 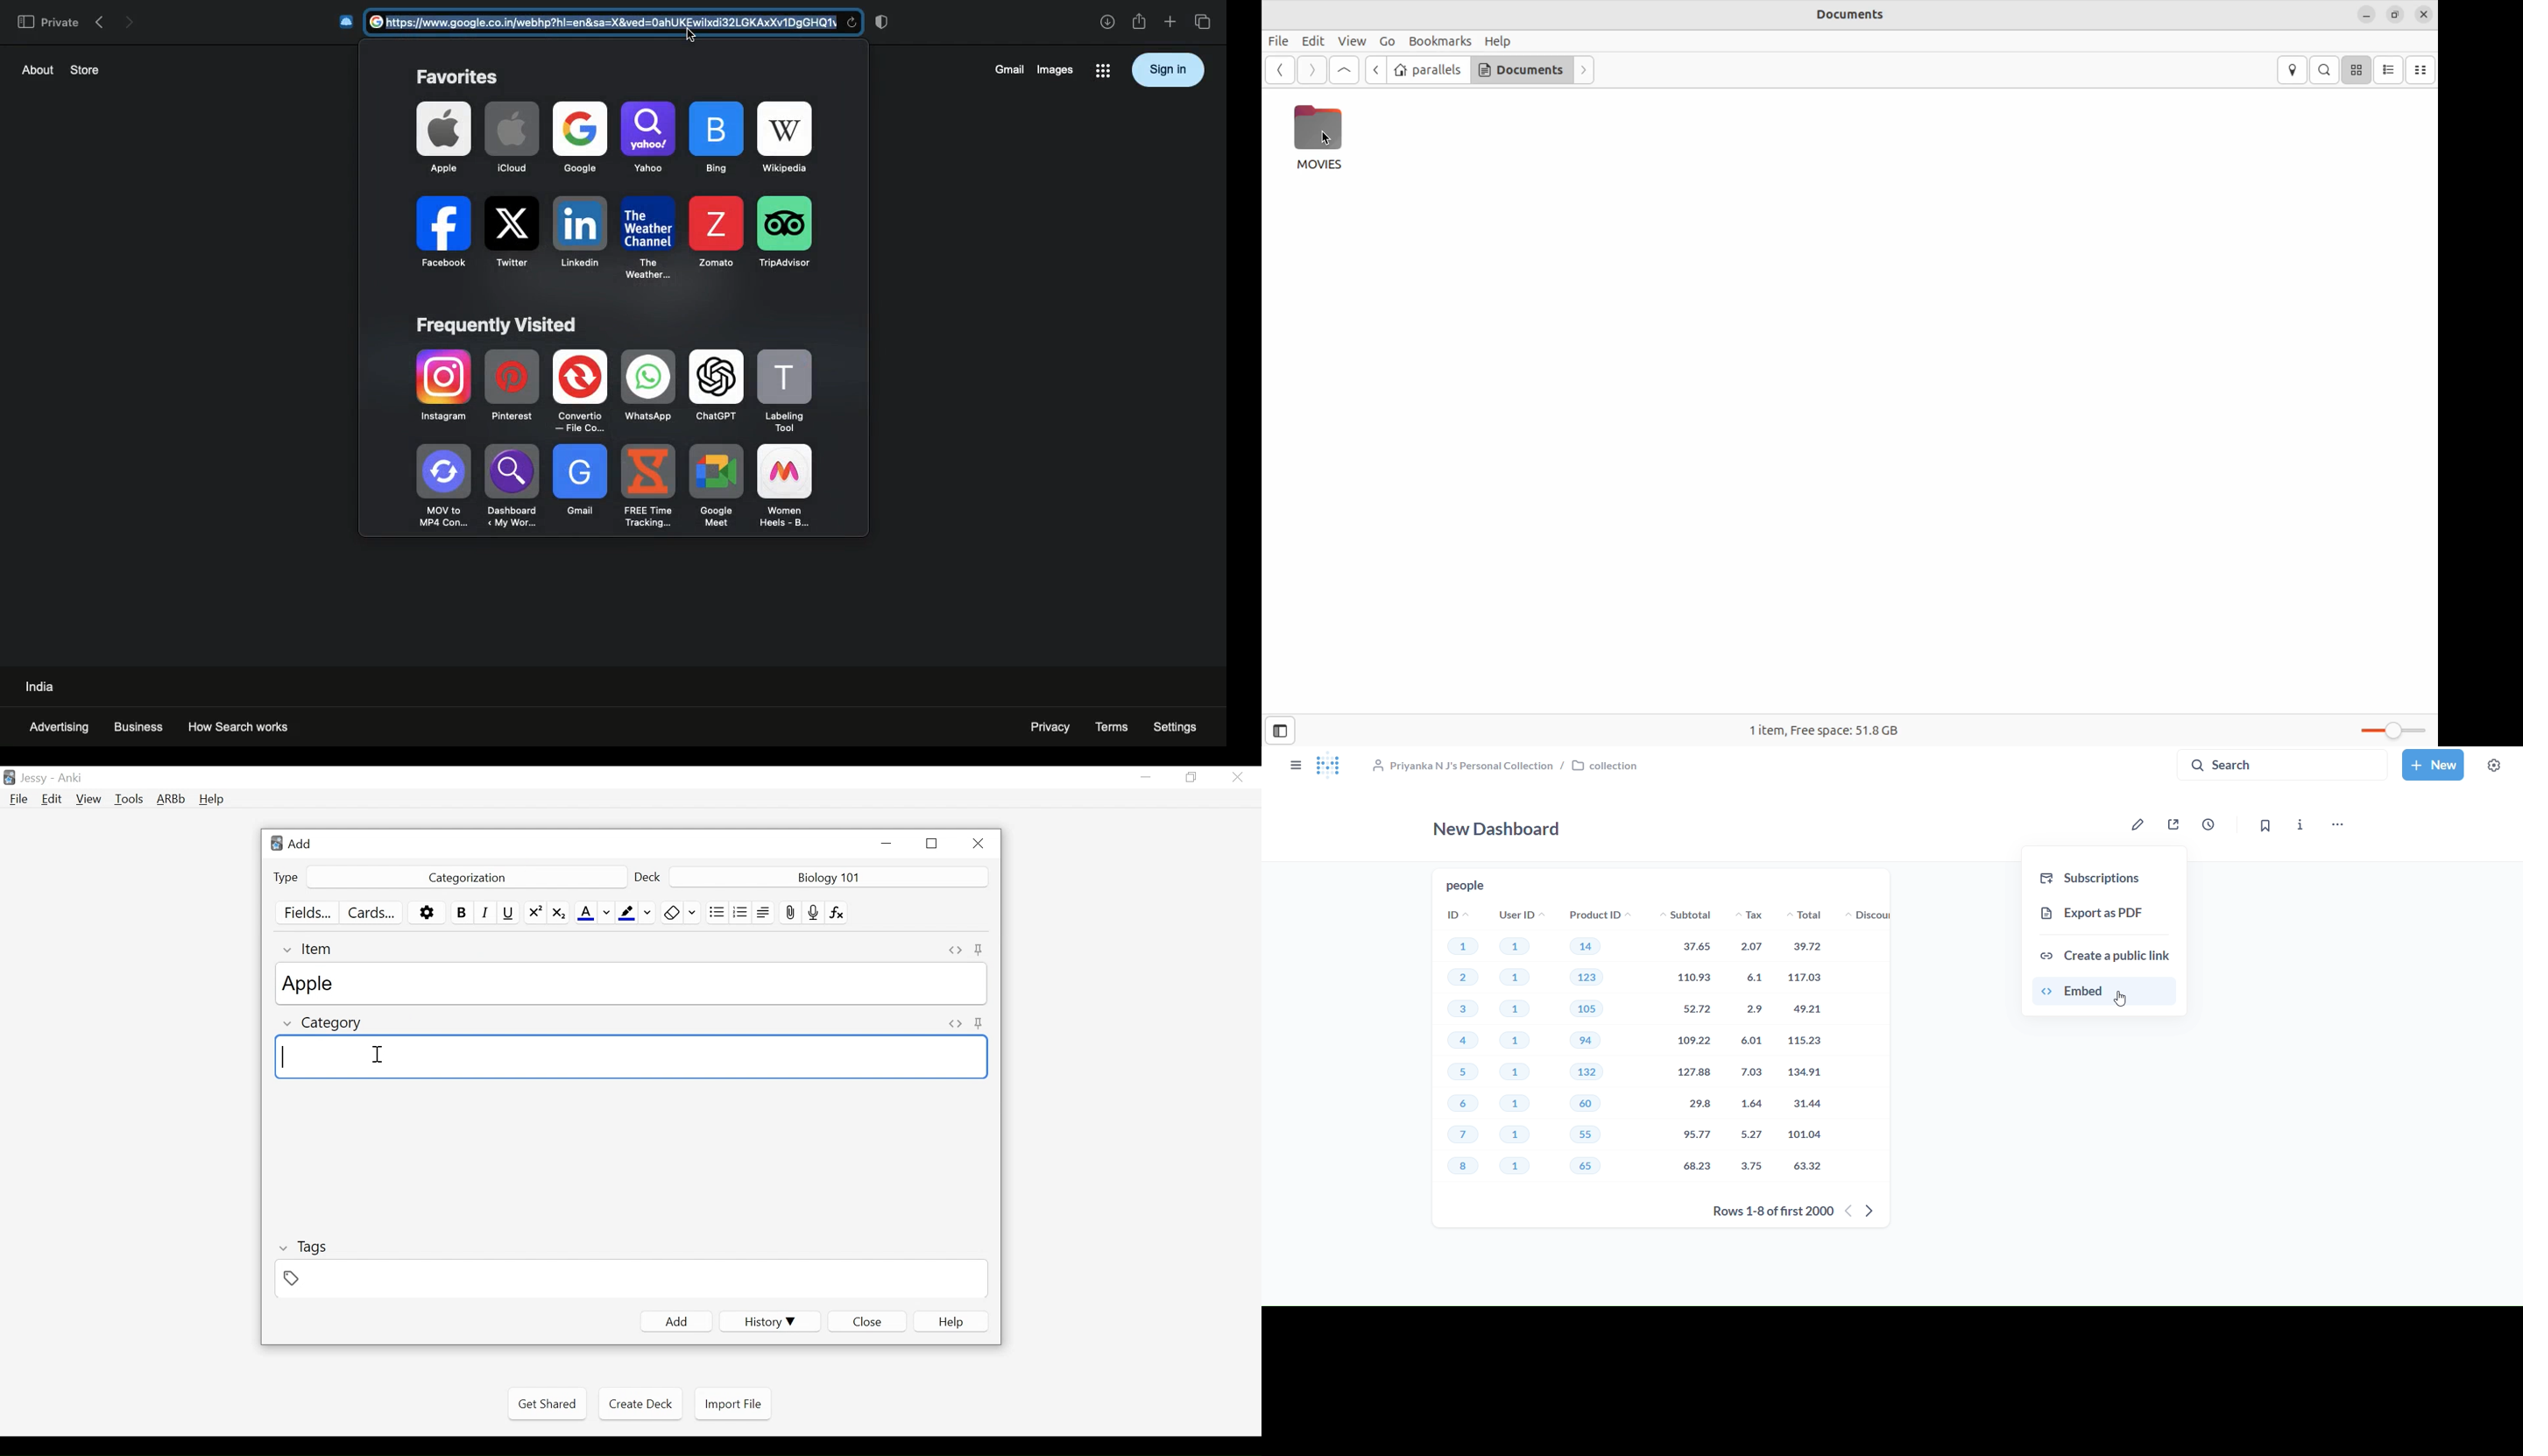 What do you see at coordinates (1510, 765) in the screenshot?
I see `&, Priyanka N J's Personal Collection / [J collection` at bounding box center [1510, 765].